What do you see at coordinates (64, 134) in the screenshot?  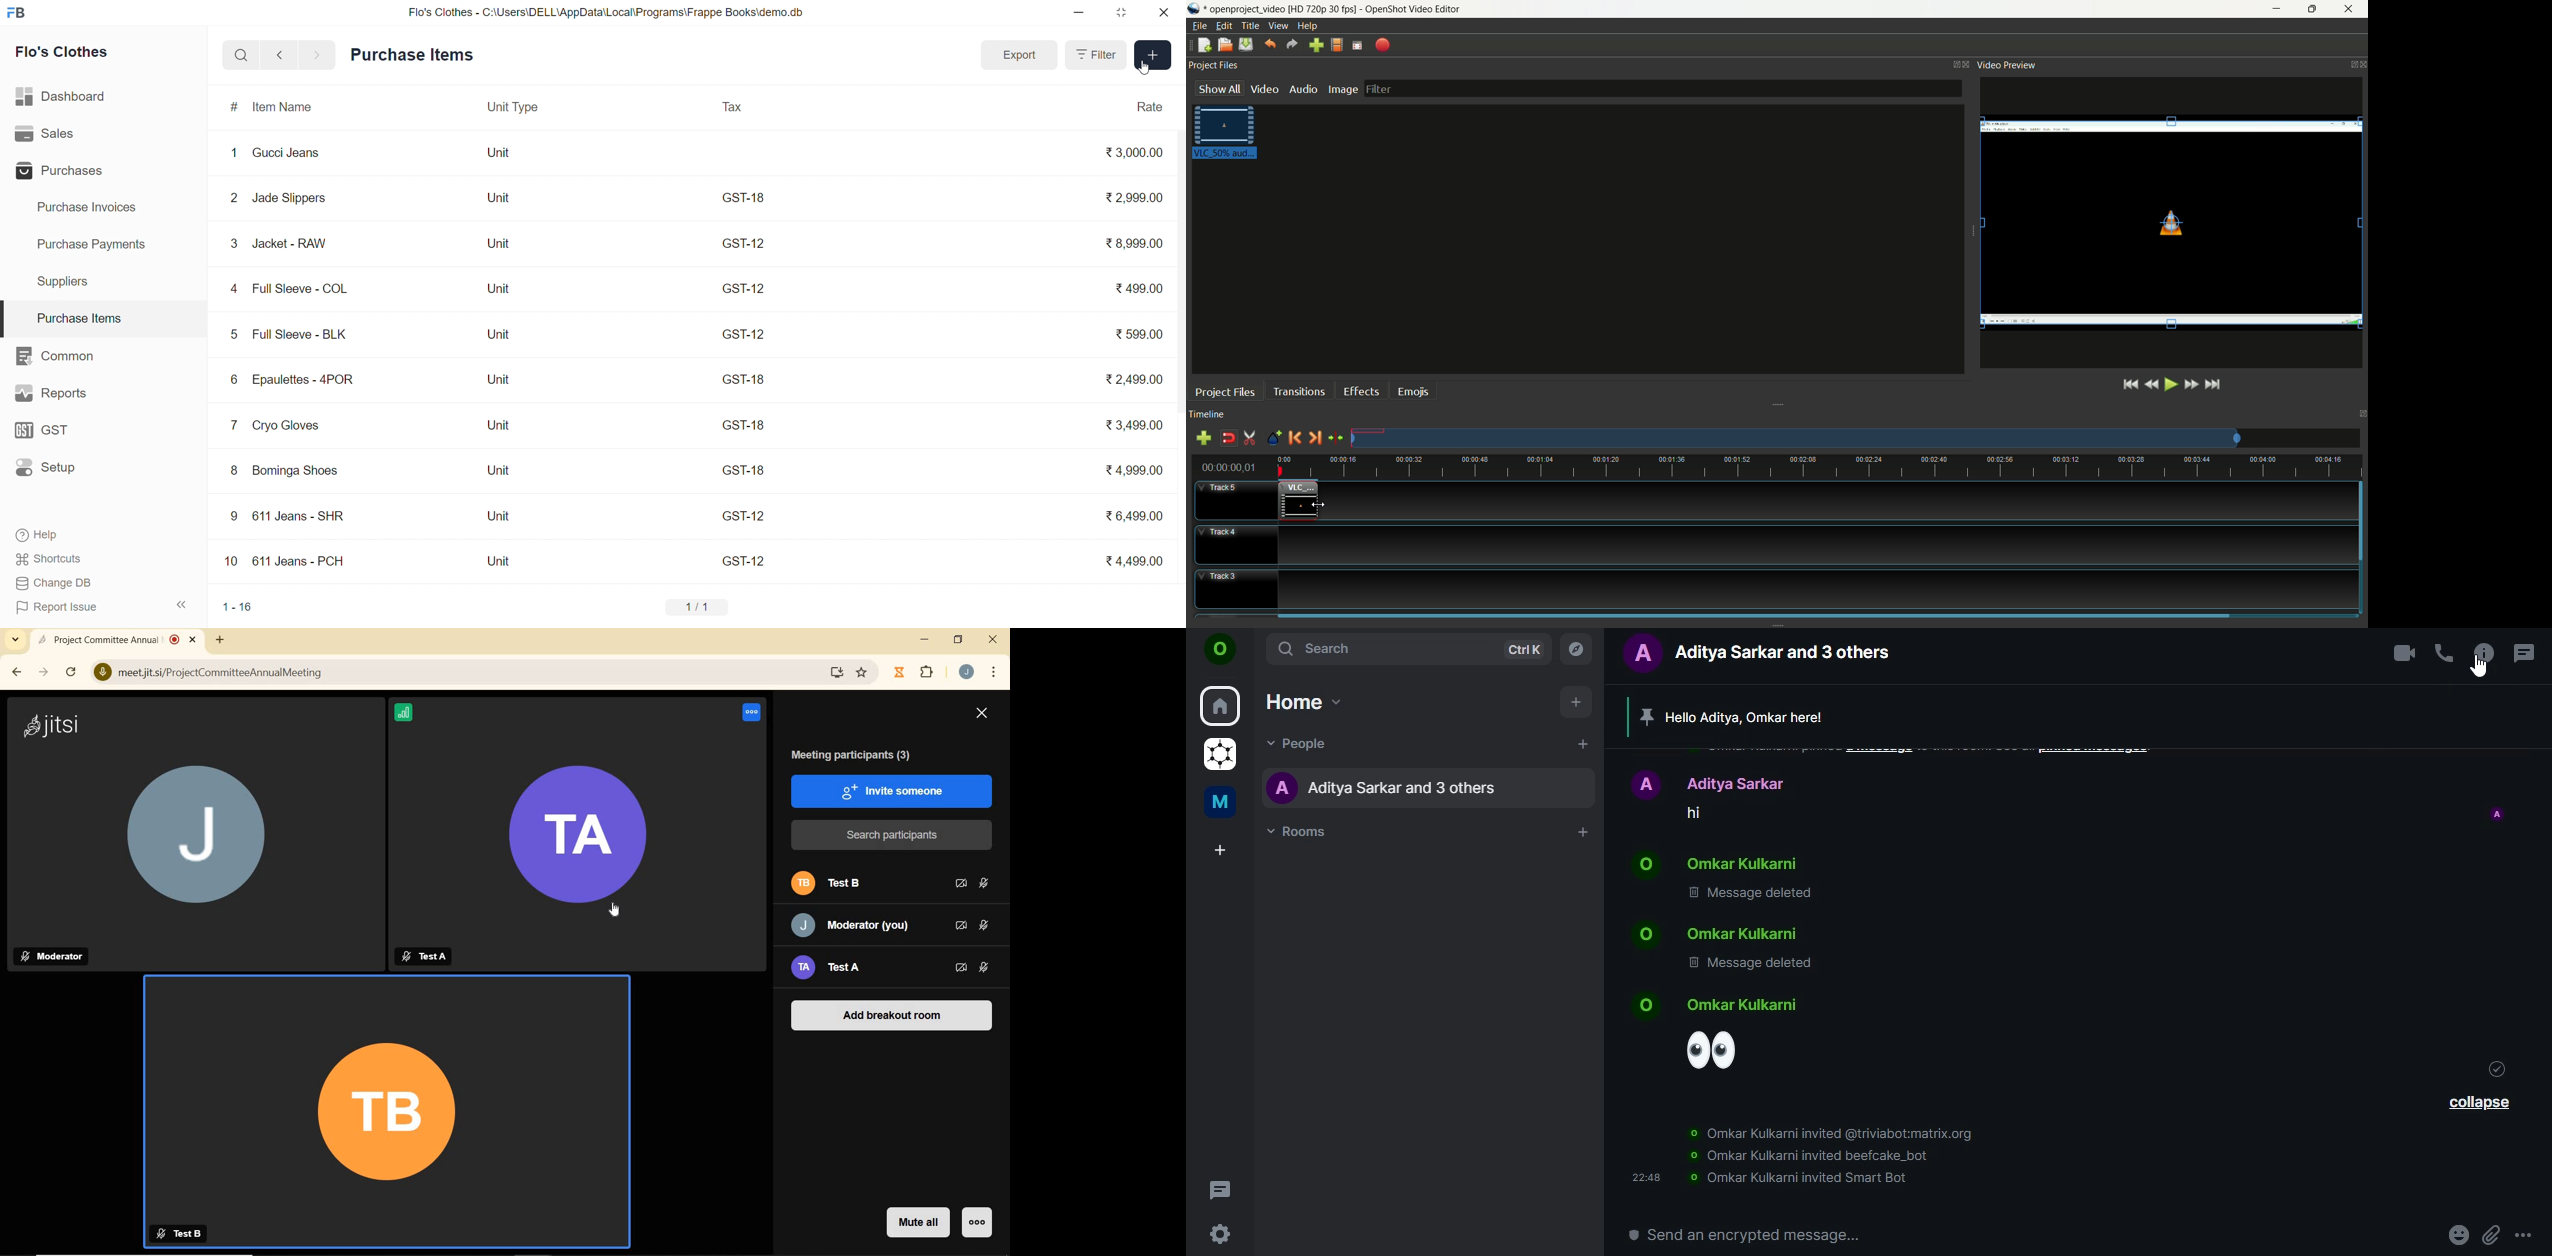 I see `Sales` at bounding box center [64, 134].